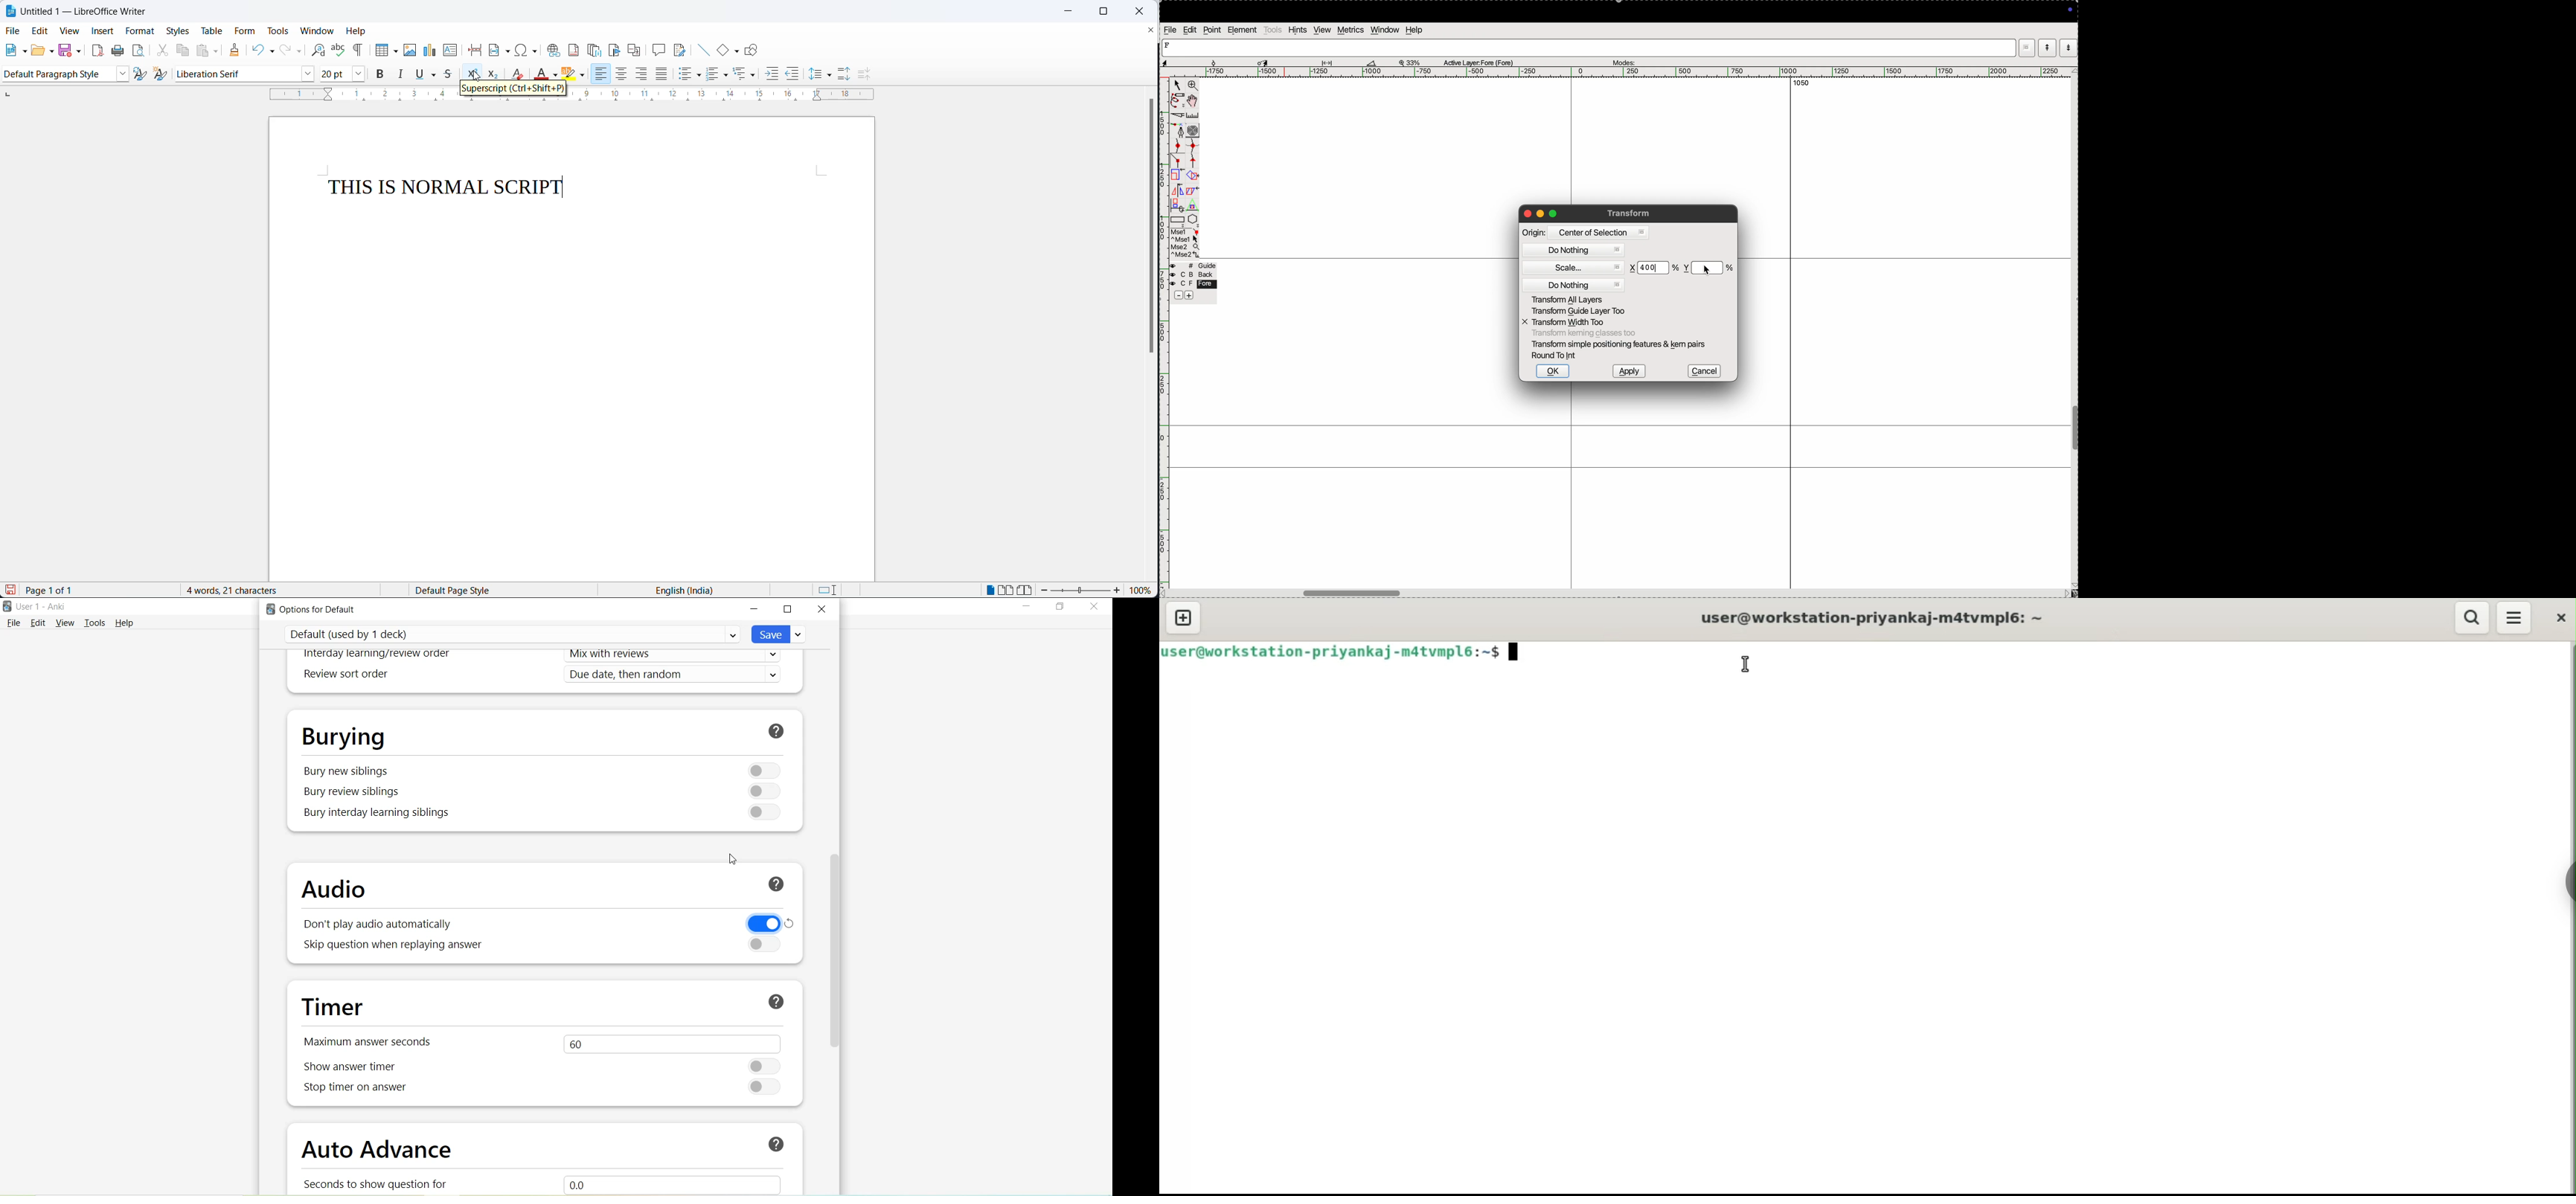 Image resolution: width=2576 pixels, height=1204 pixels. I want to click on 60, so click(670, 1042).